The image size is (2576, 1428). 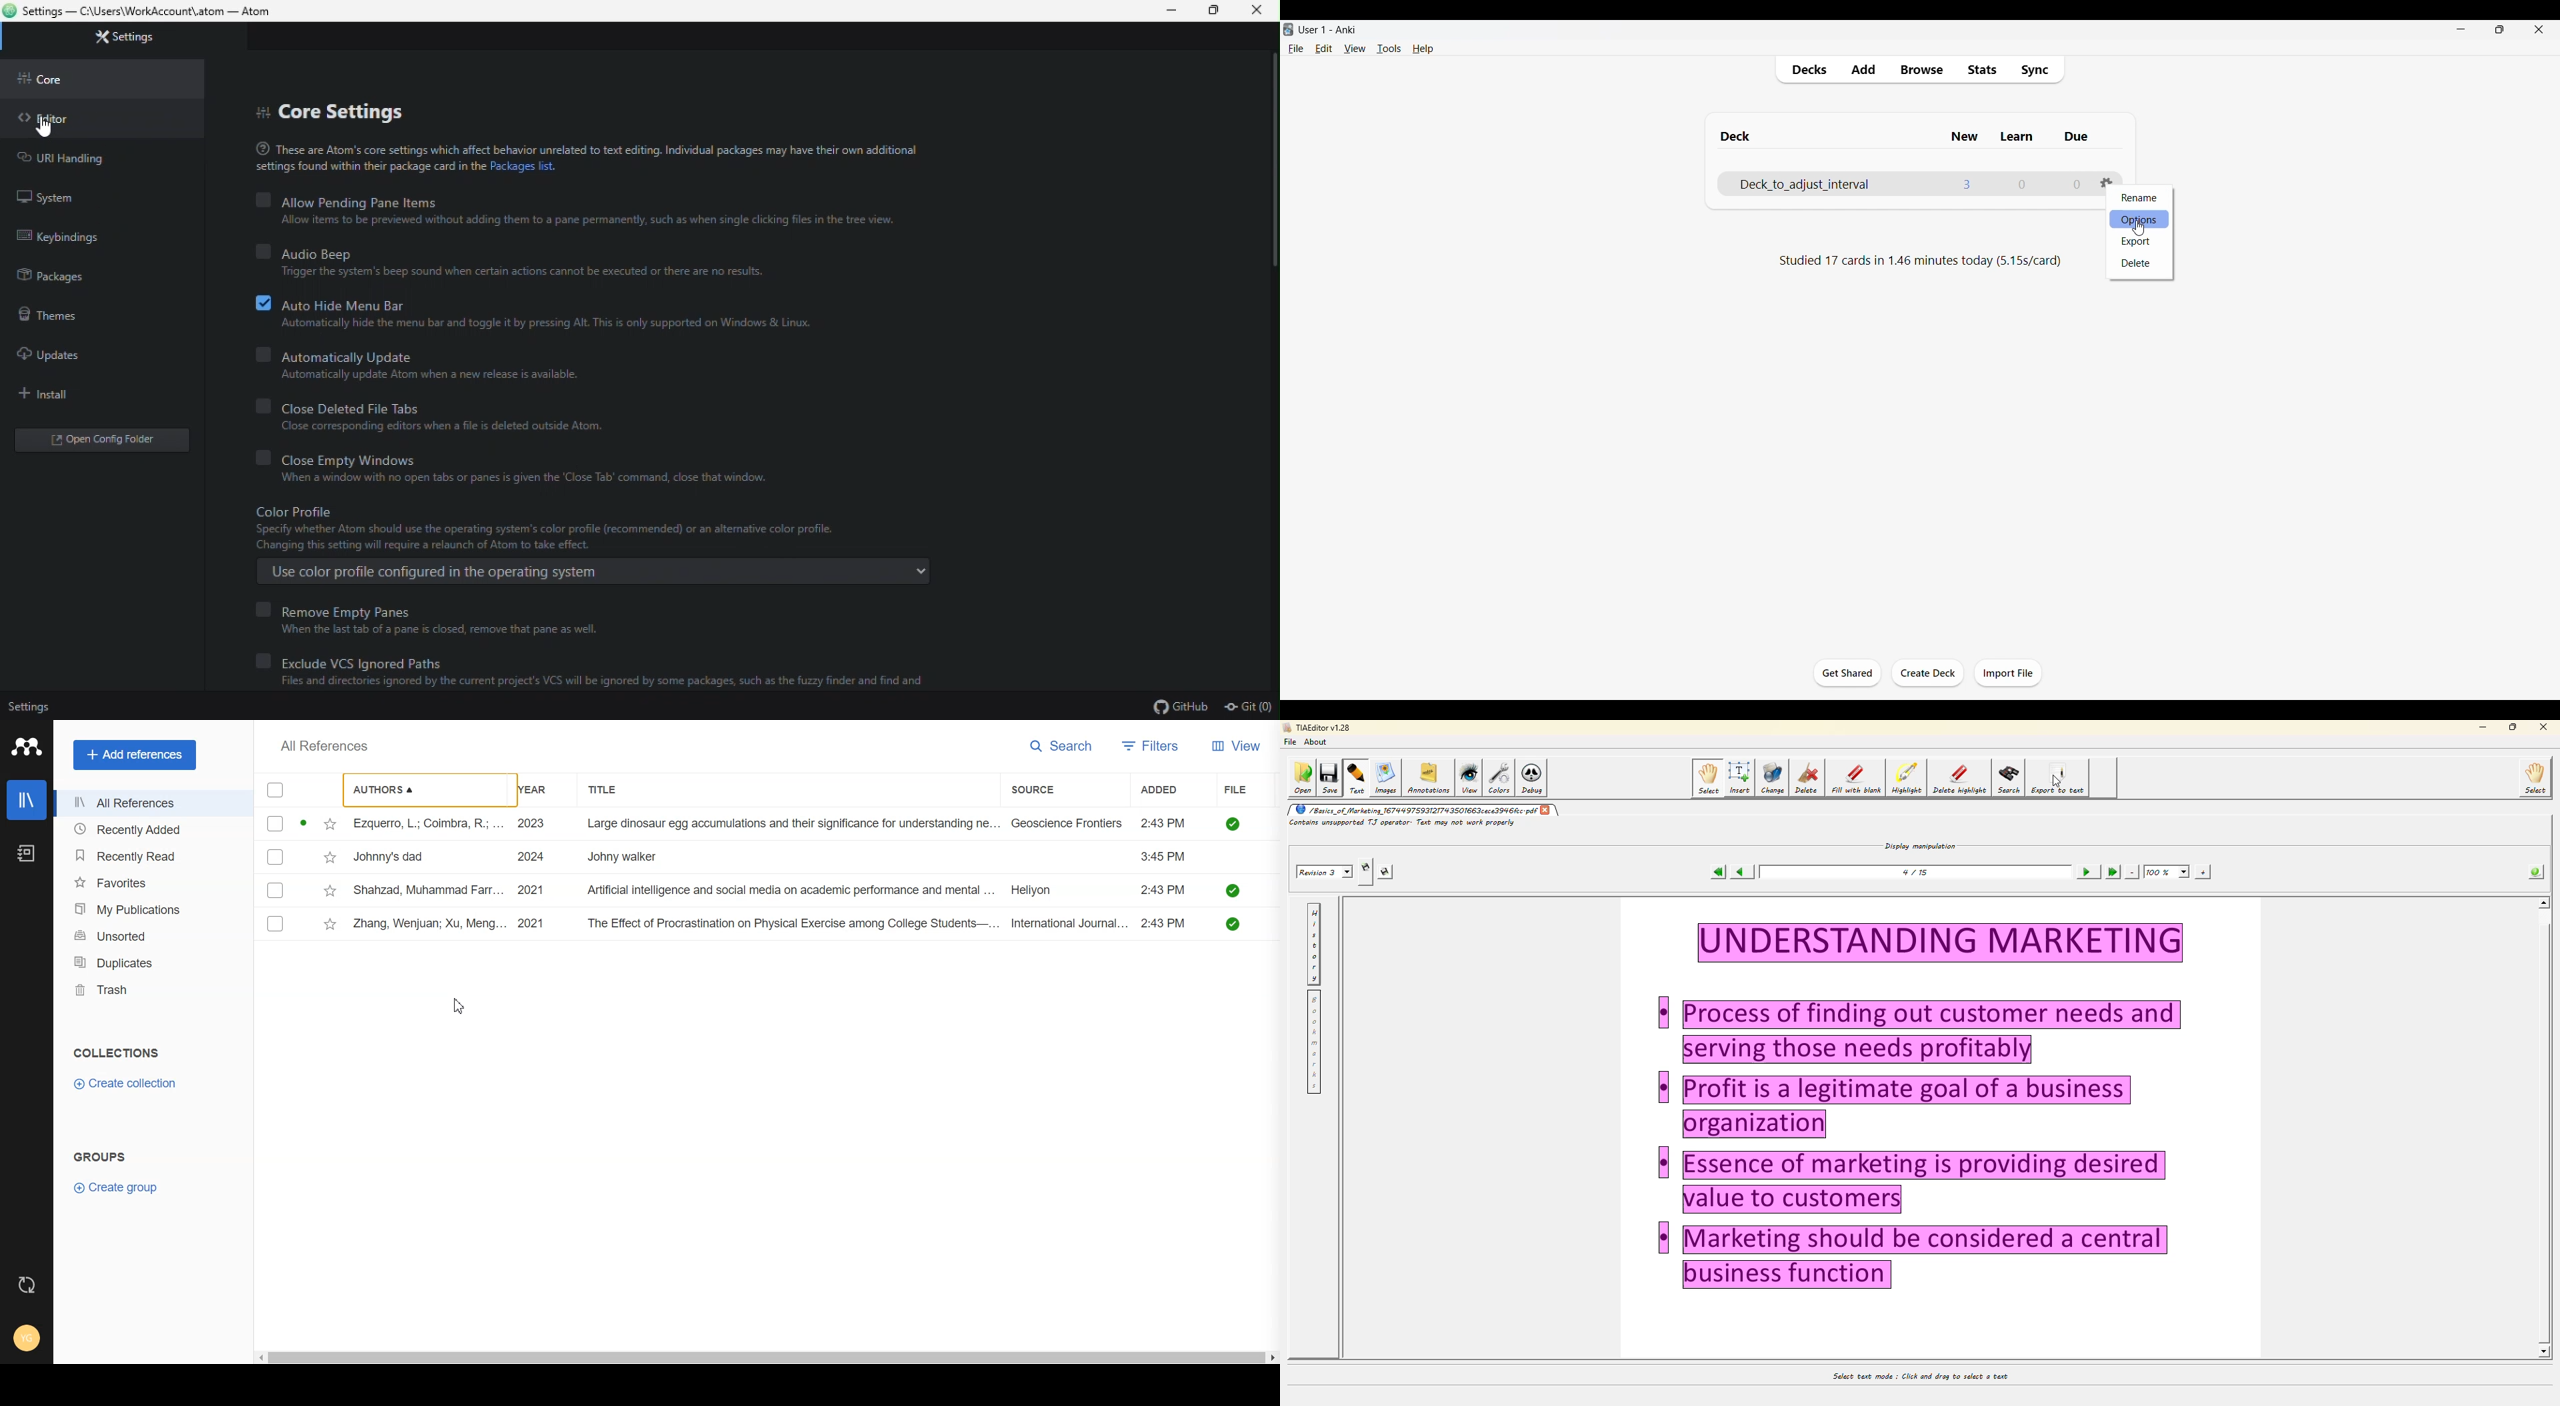 What do you see at coordinates (276, 791) in the screenshot?
I see `Check marks` at bounding box center [276, 791].